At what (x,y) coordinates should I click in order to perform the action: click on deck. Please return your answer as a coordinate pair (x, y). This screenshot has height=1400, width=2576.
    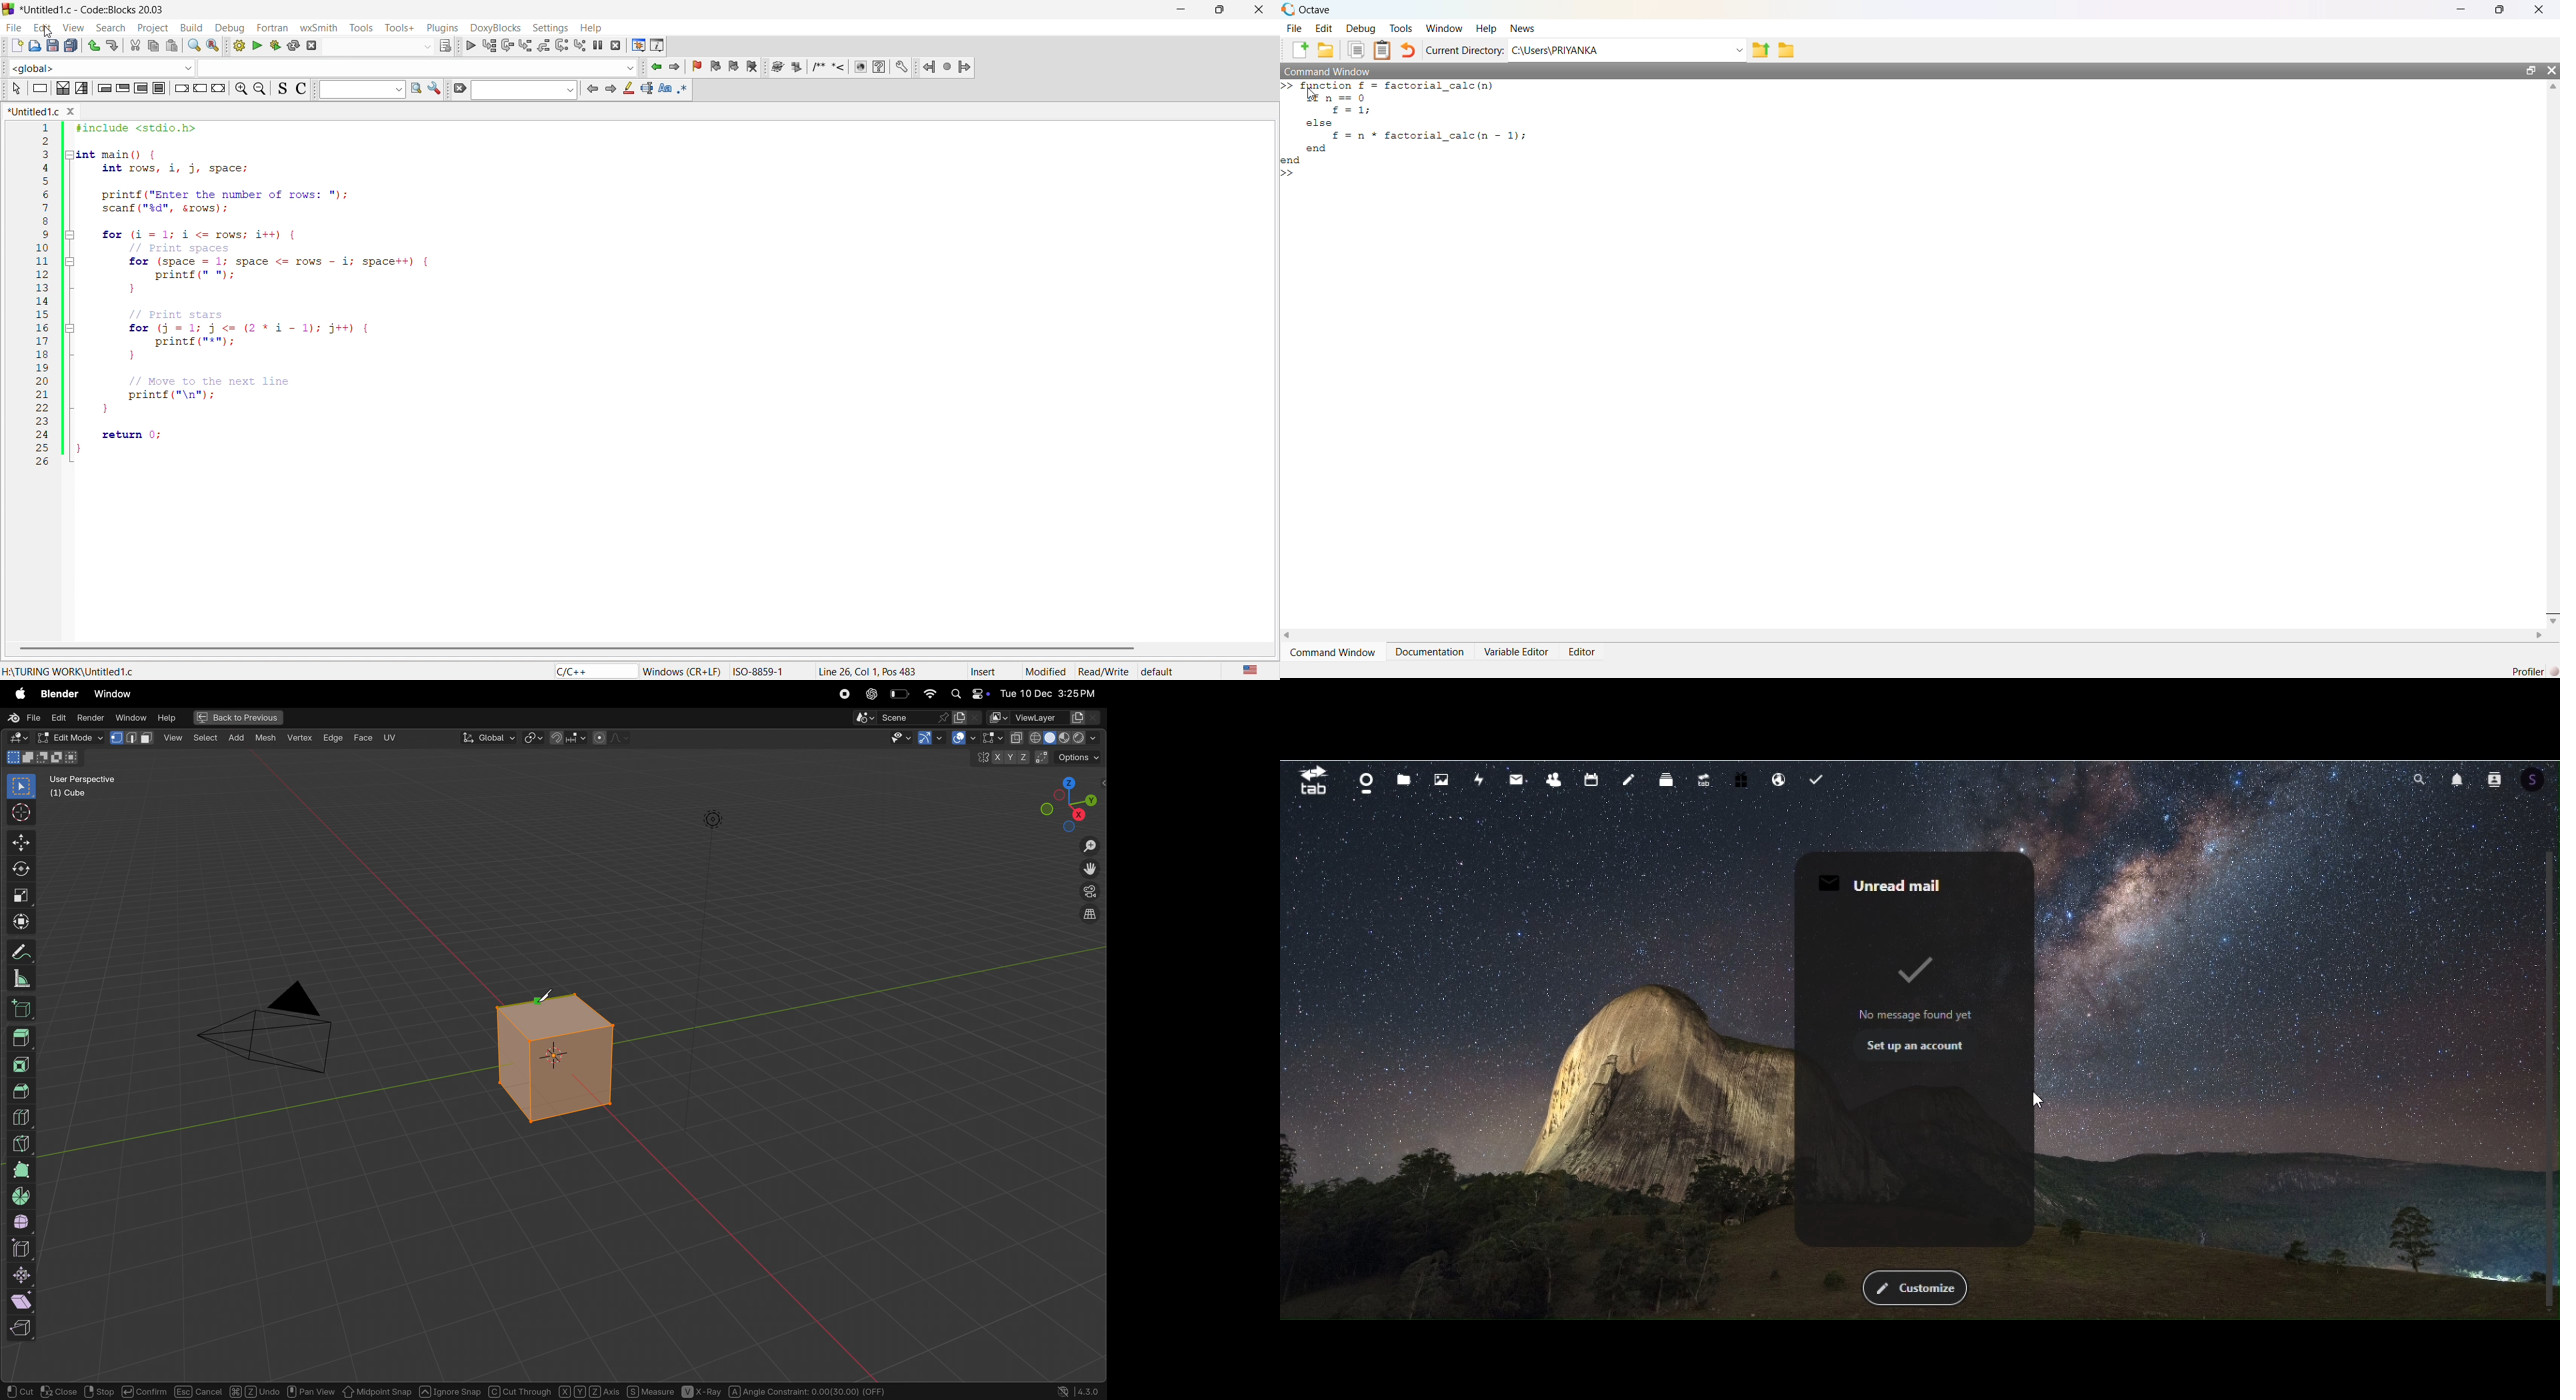
    Looking at the image, I should click on (1667, 777).